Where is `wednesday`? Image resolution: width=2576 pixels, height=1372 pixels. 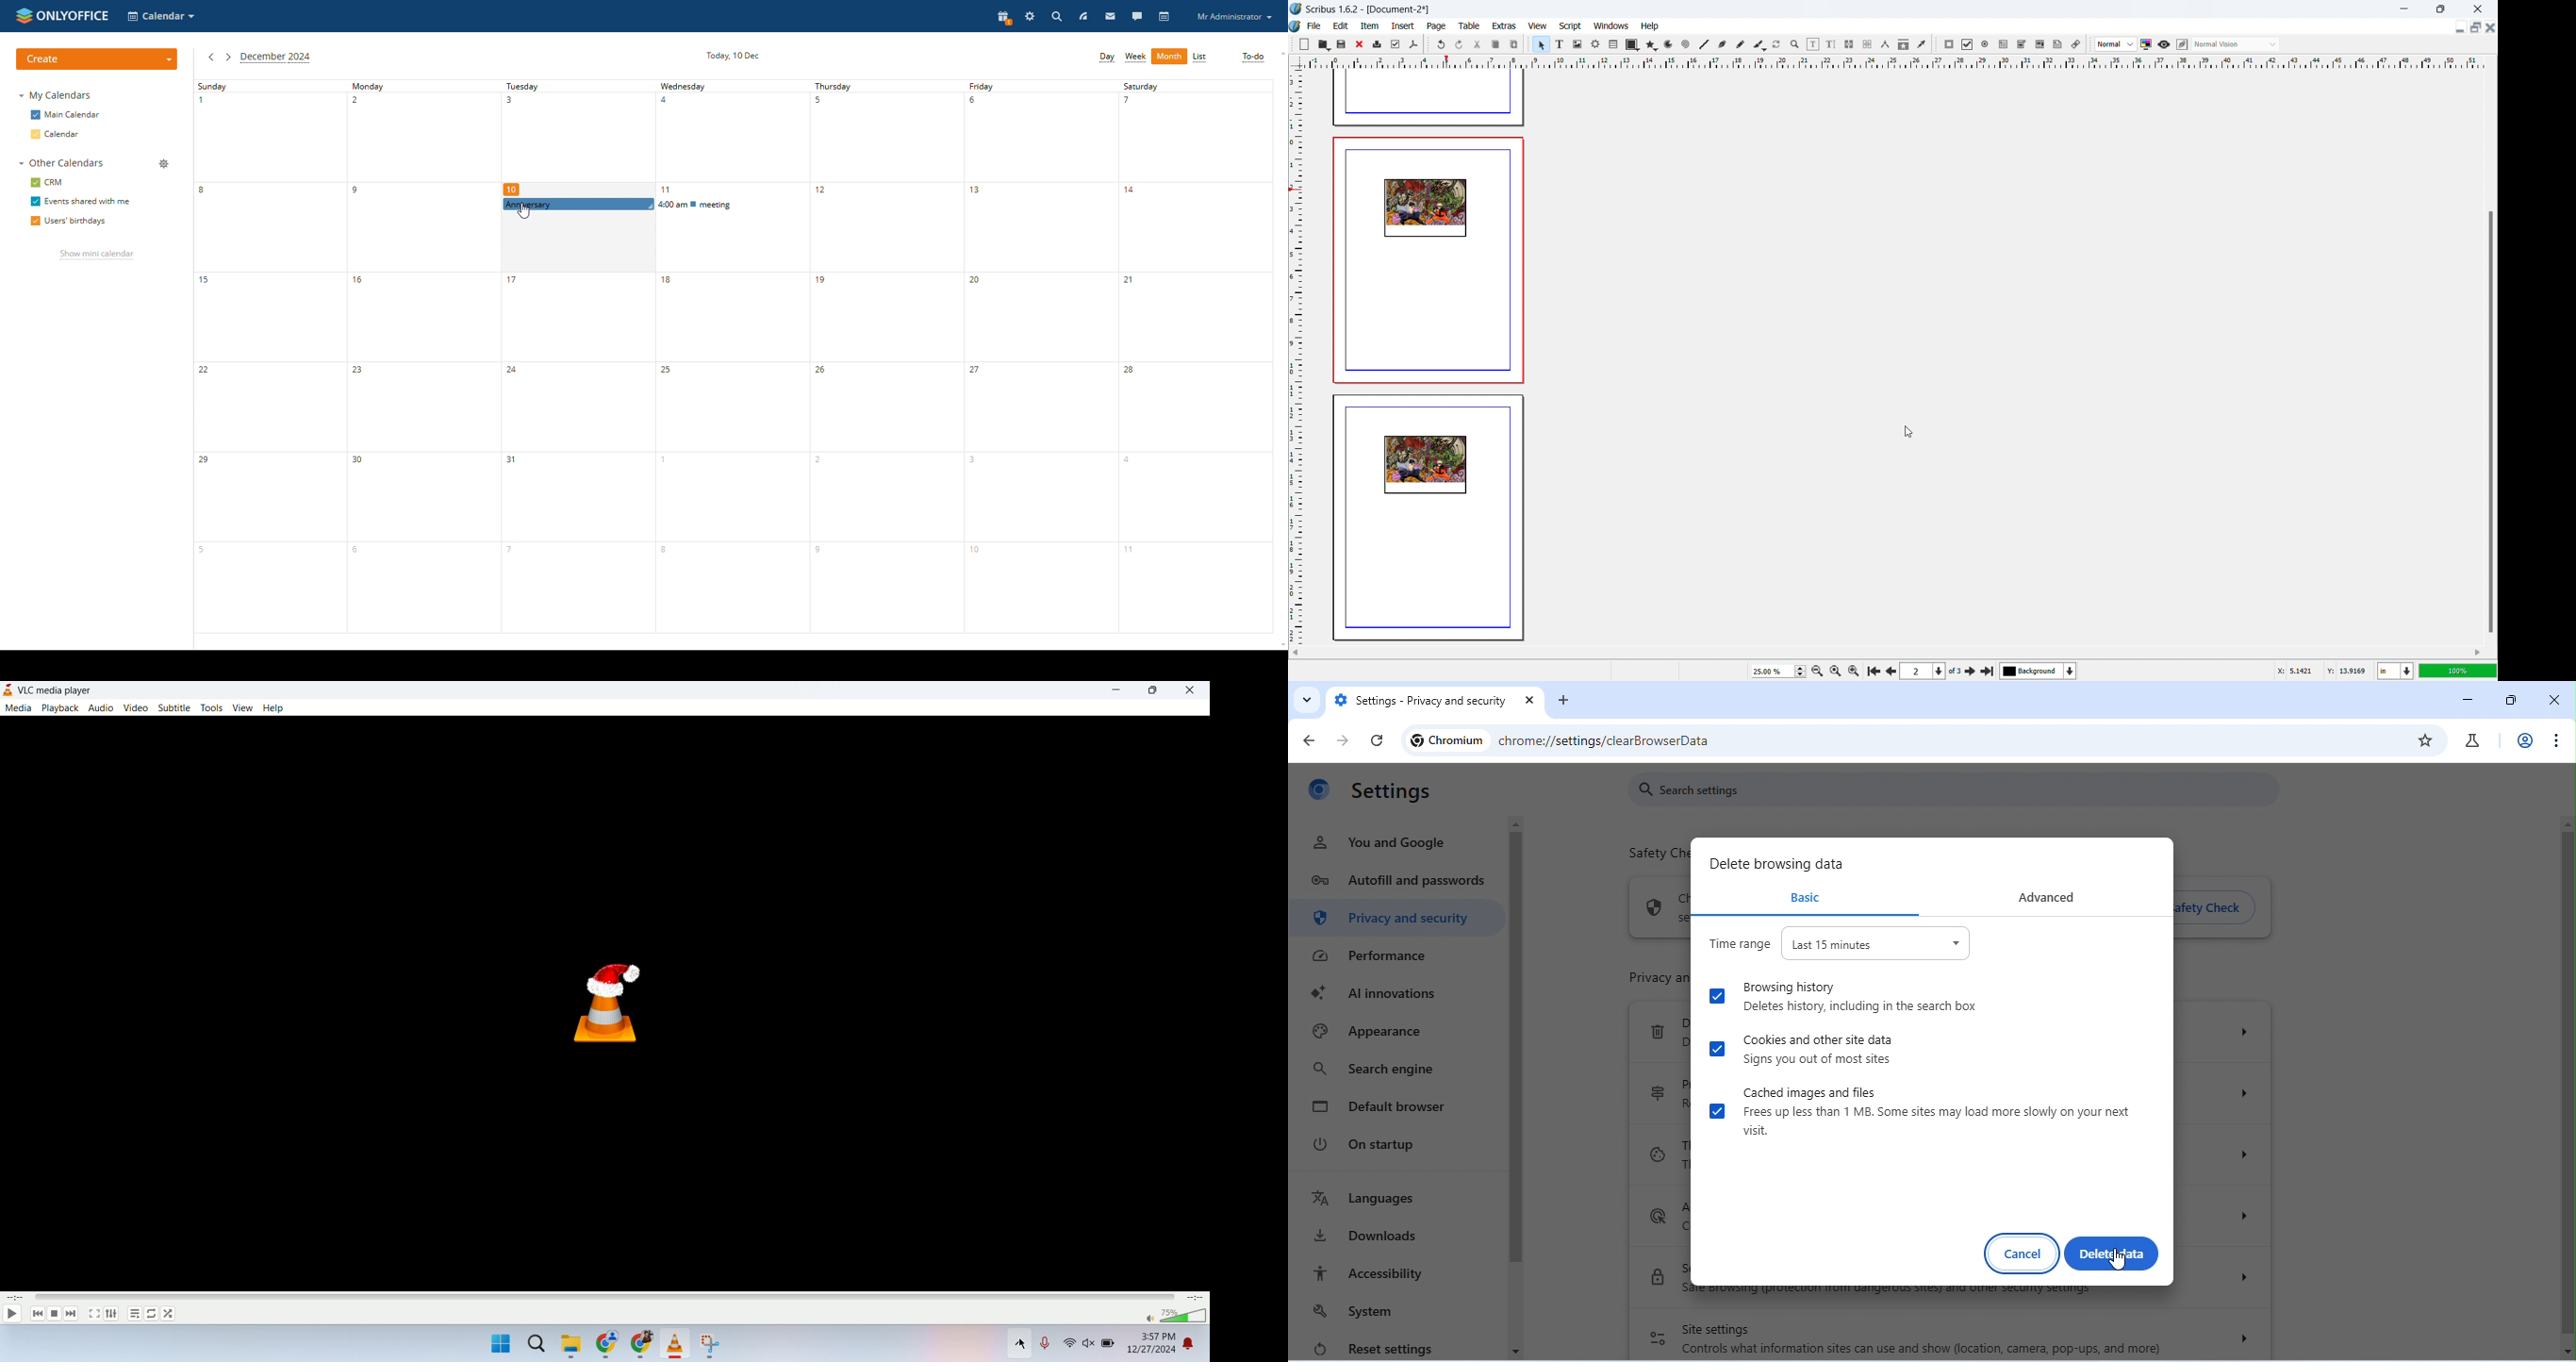
wednesday is located at coordinates (732, 138).